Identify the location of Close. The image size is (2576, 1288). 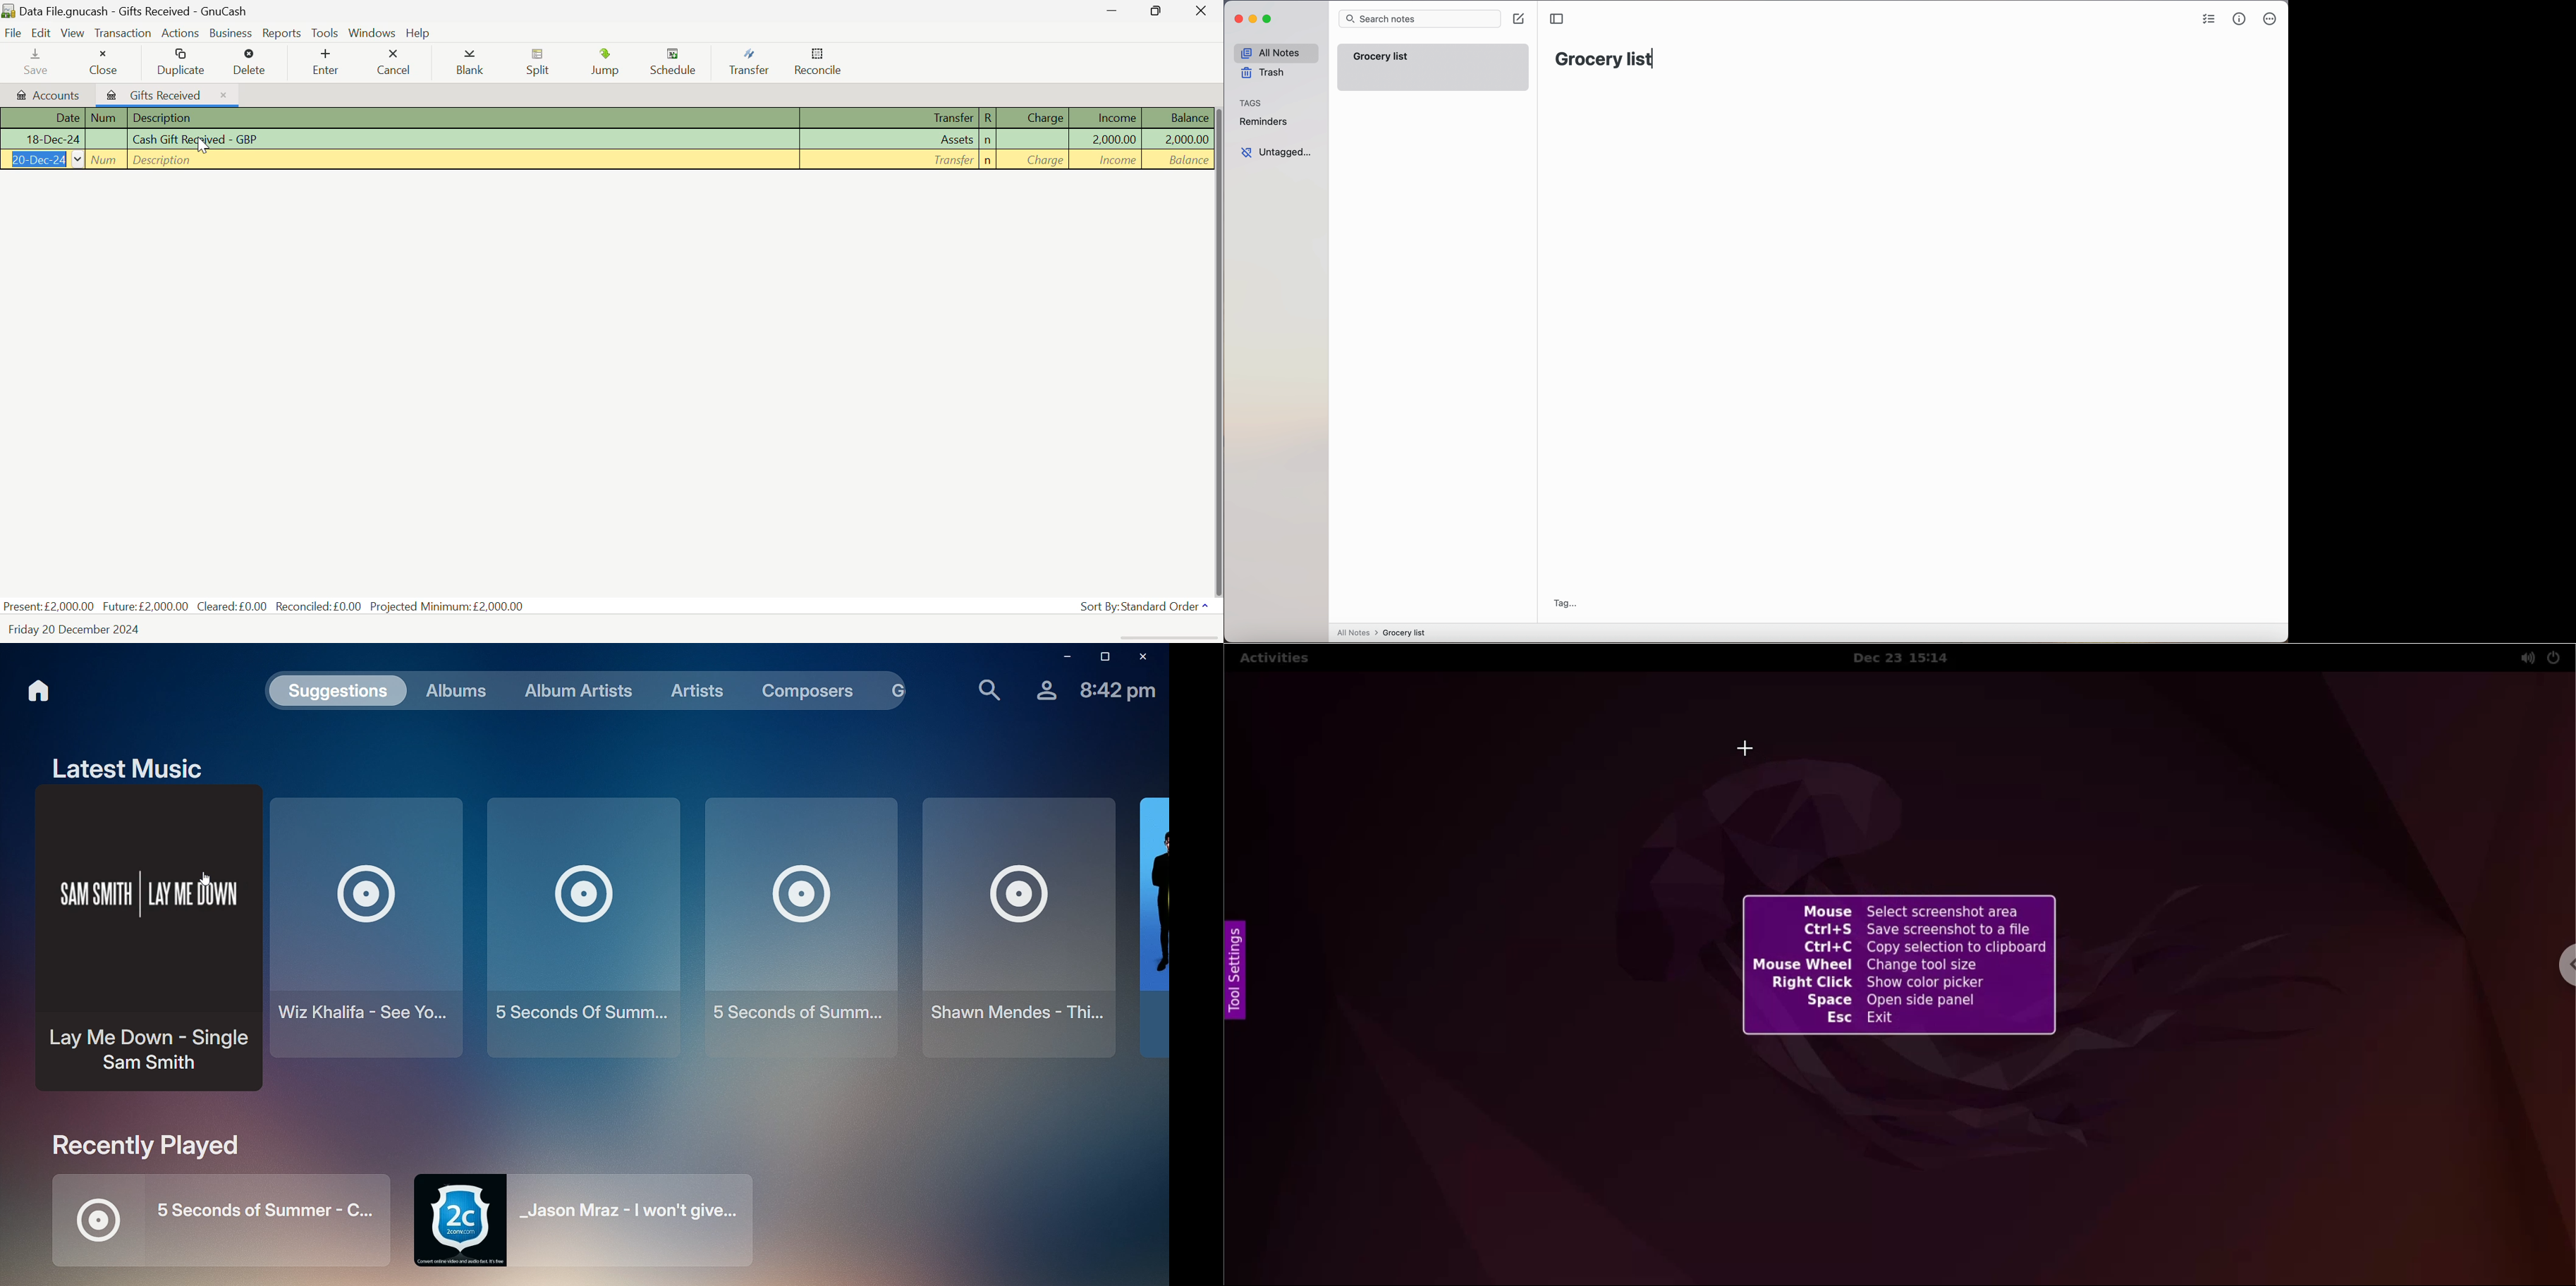
(103, 59).